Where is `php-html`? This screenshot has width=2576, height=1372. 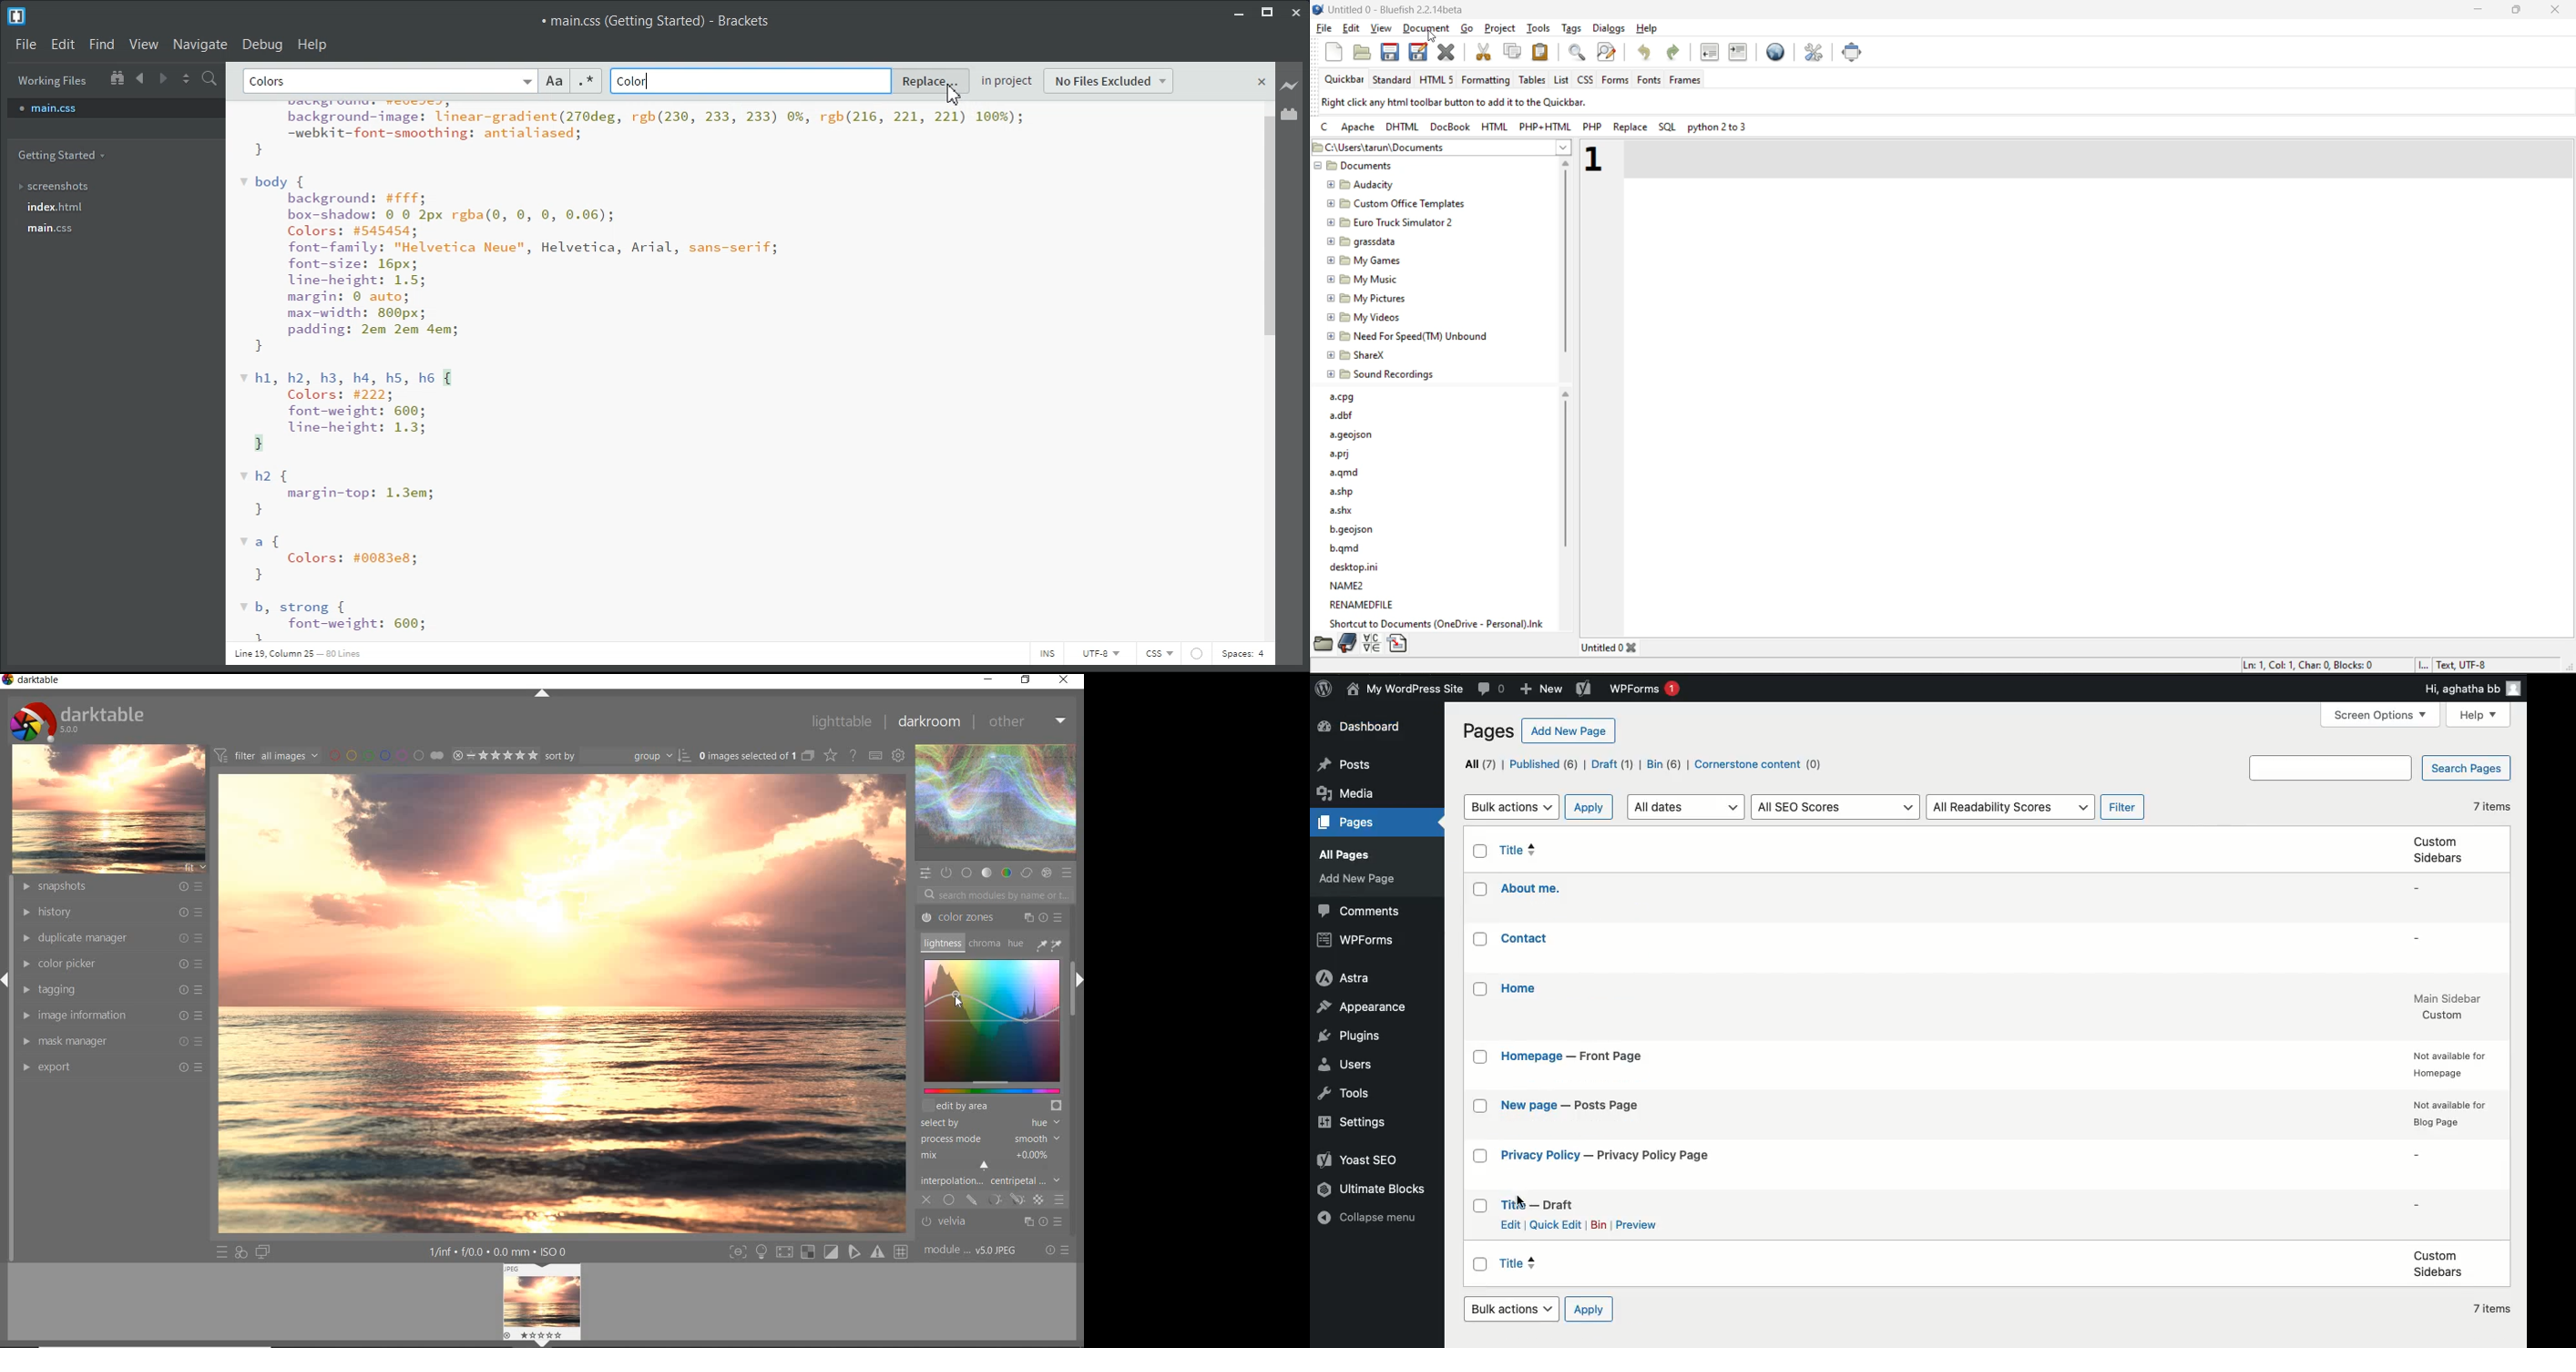
php-html is located at coordinates (1543, 126).